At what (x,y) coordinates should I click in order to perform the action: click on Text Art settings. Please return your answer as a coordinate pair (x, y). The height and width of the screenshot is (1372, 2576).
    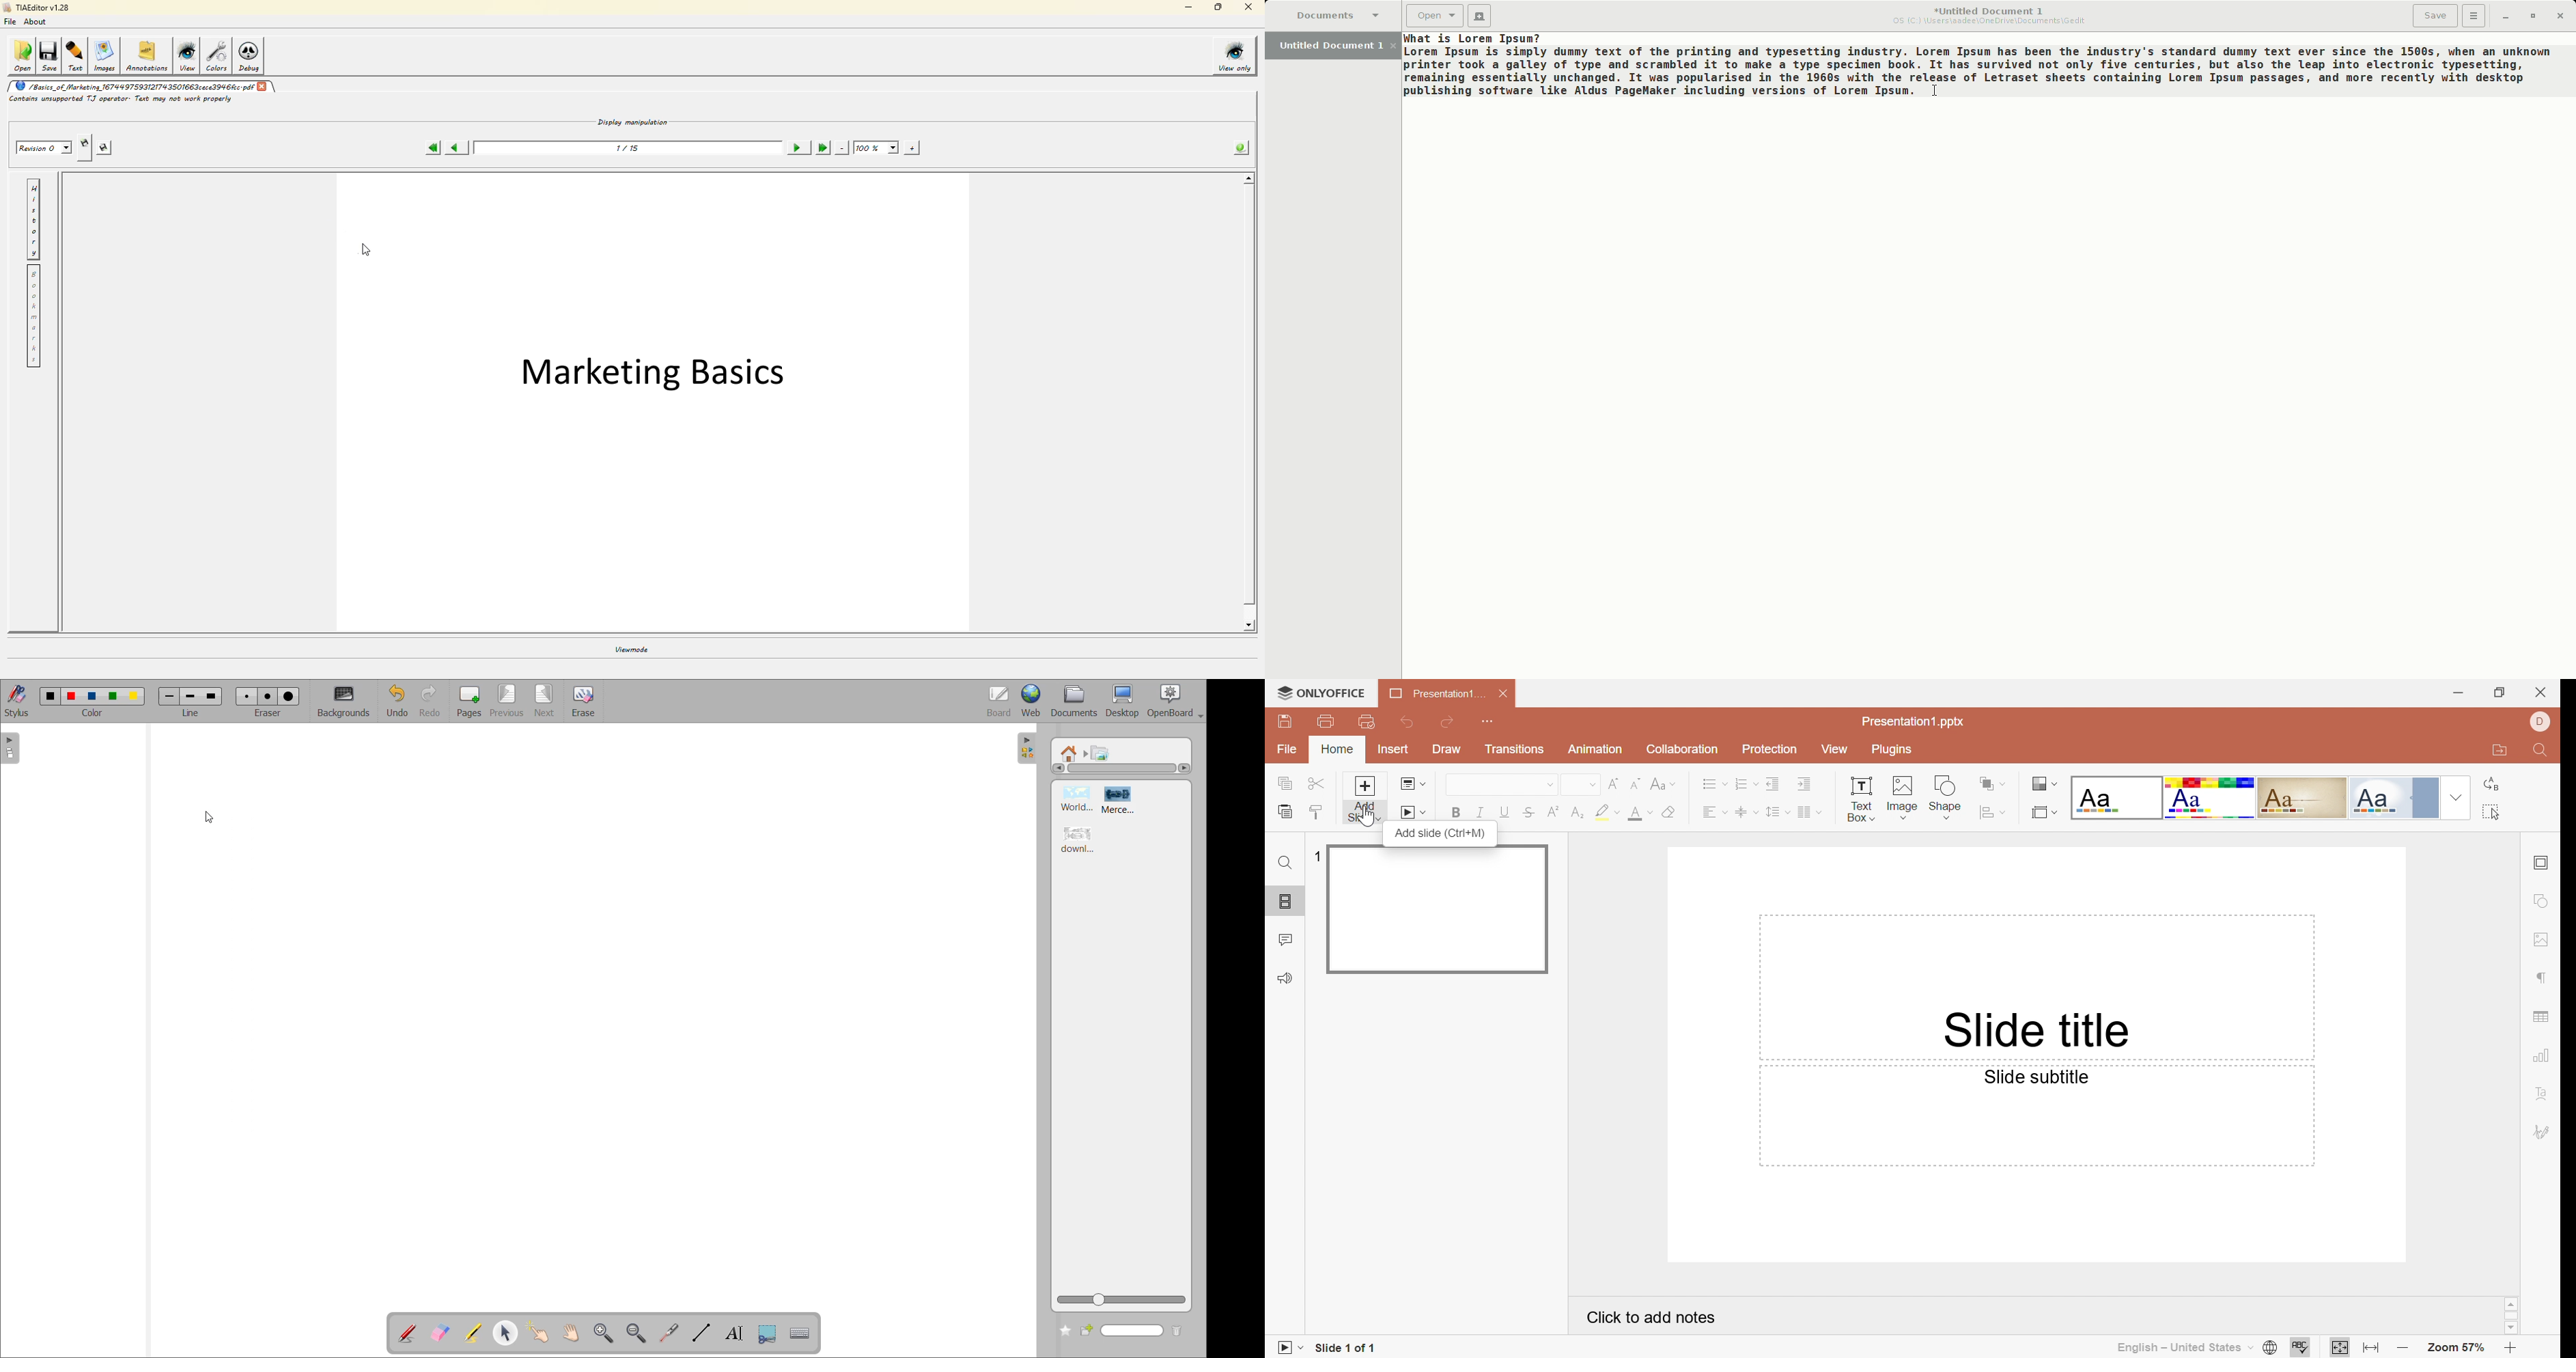
    Looking at the image, I should click on (2543, 1093).